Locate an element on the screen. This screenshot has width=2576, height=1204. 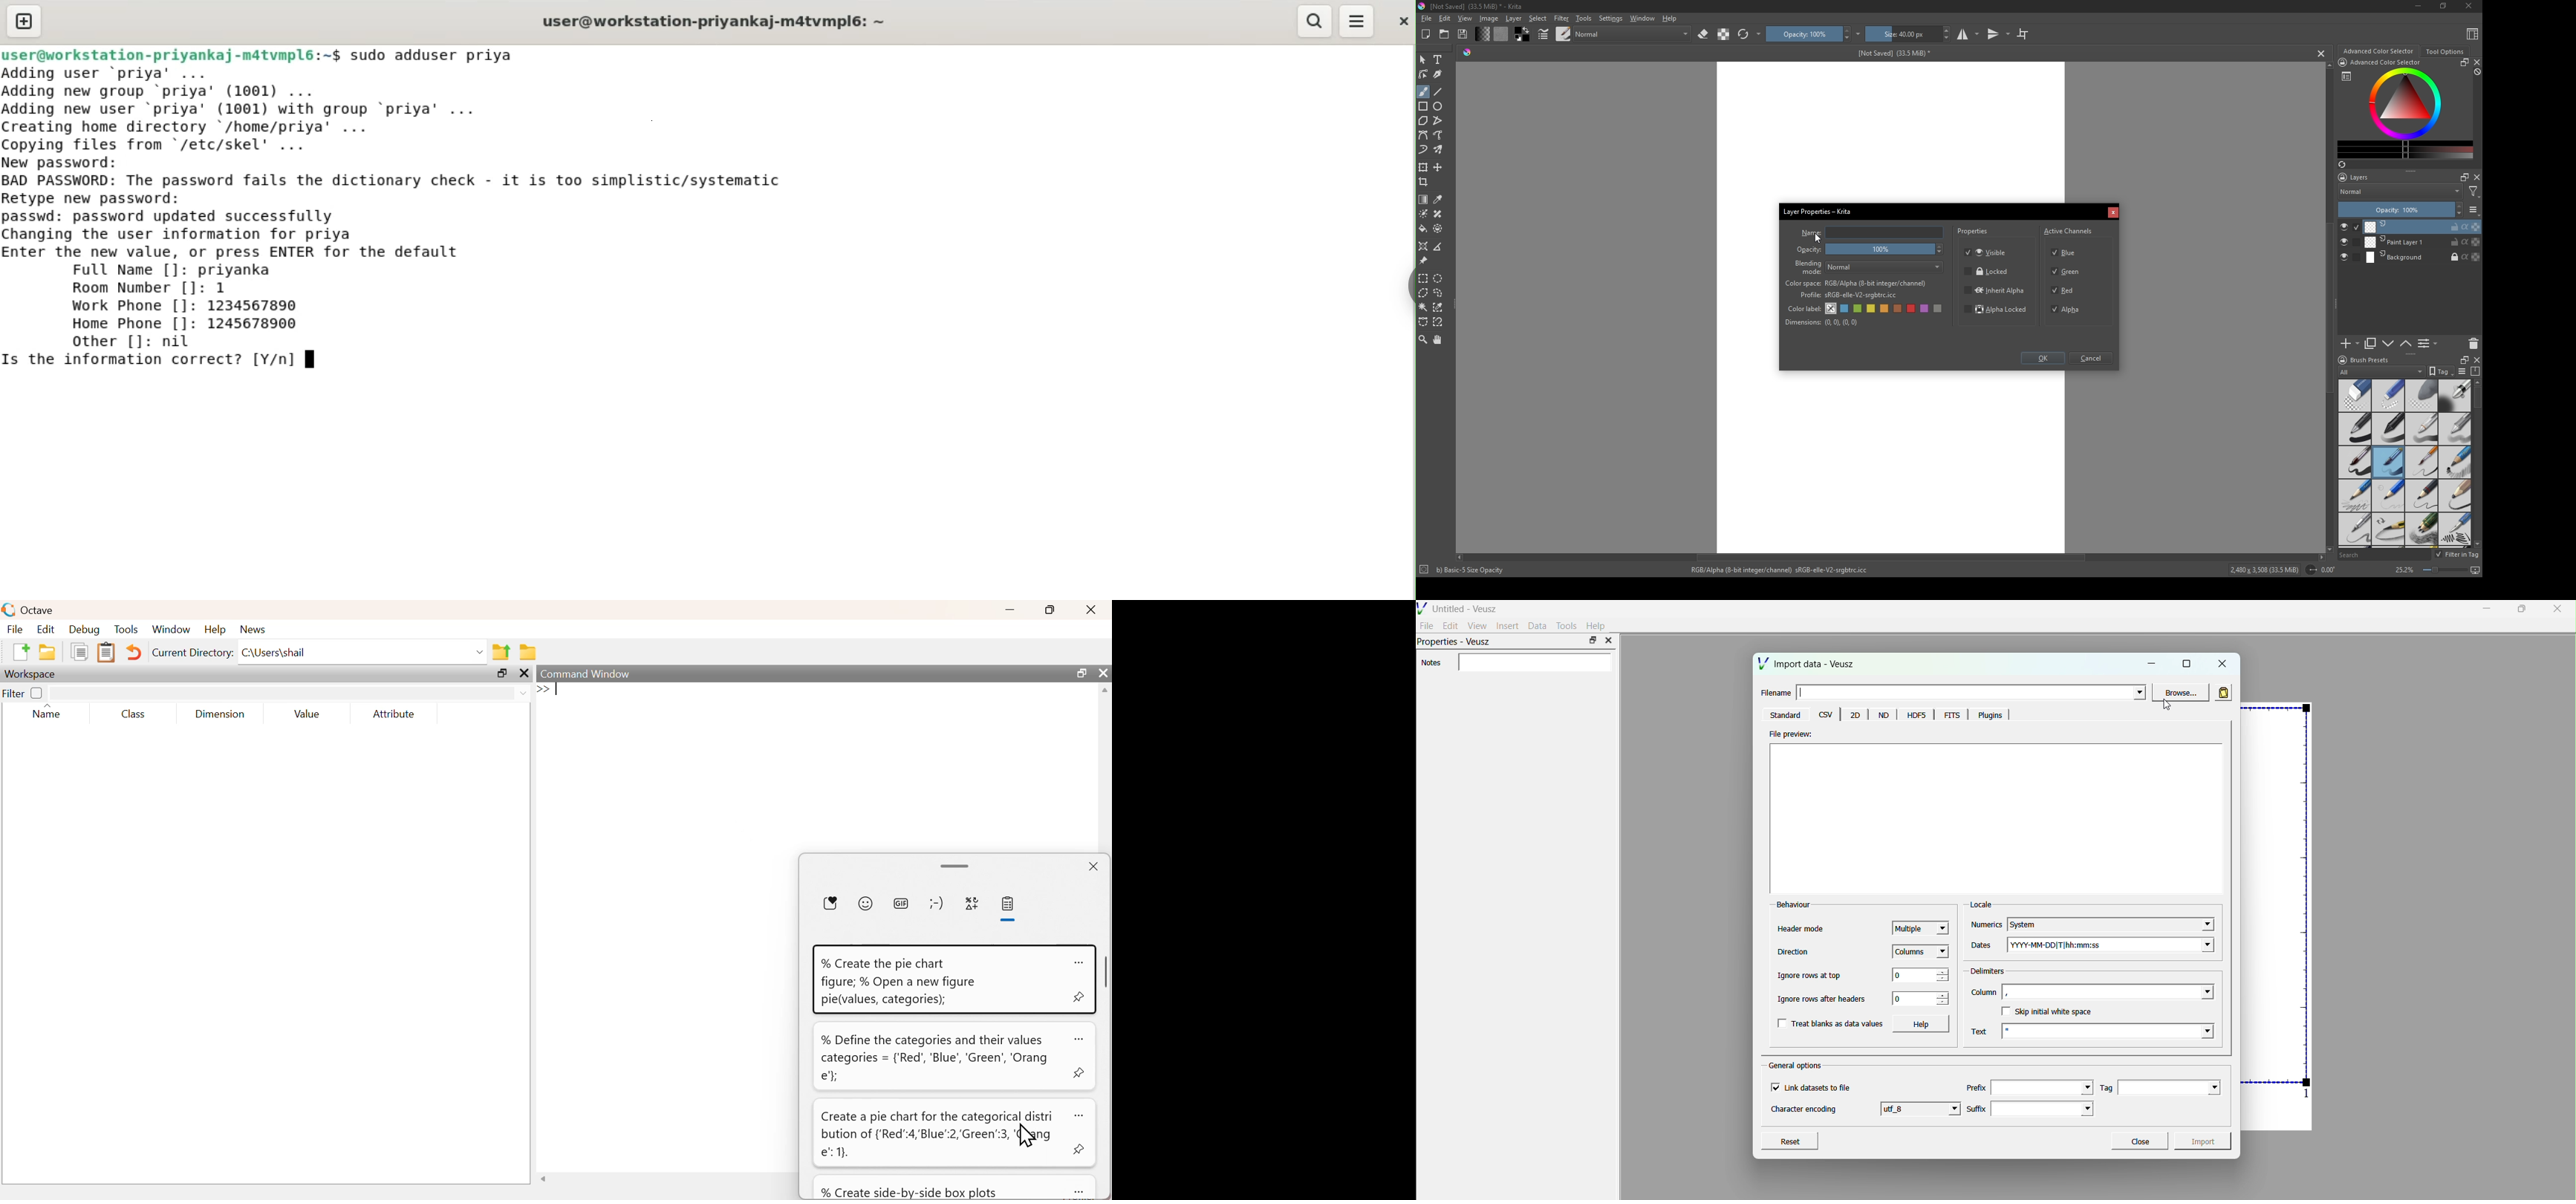
Debug is located at coordinates (85, 630).